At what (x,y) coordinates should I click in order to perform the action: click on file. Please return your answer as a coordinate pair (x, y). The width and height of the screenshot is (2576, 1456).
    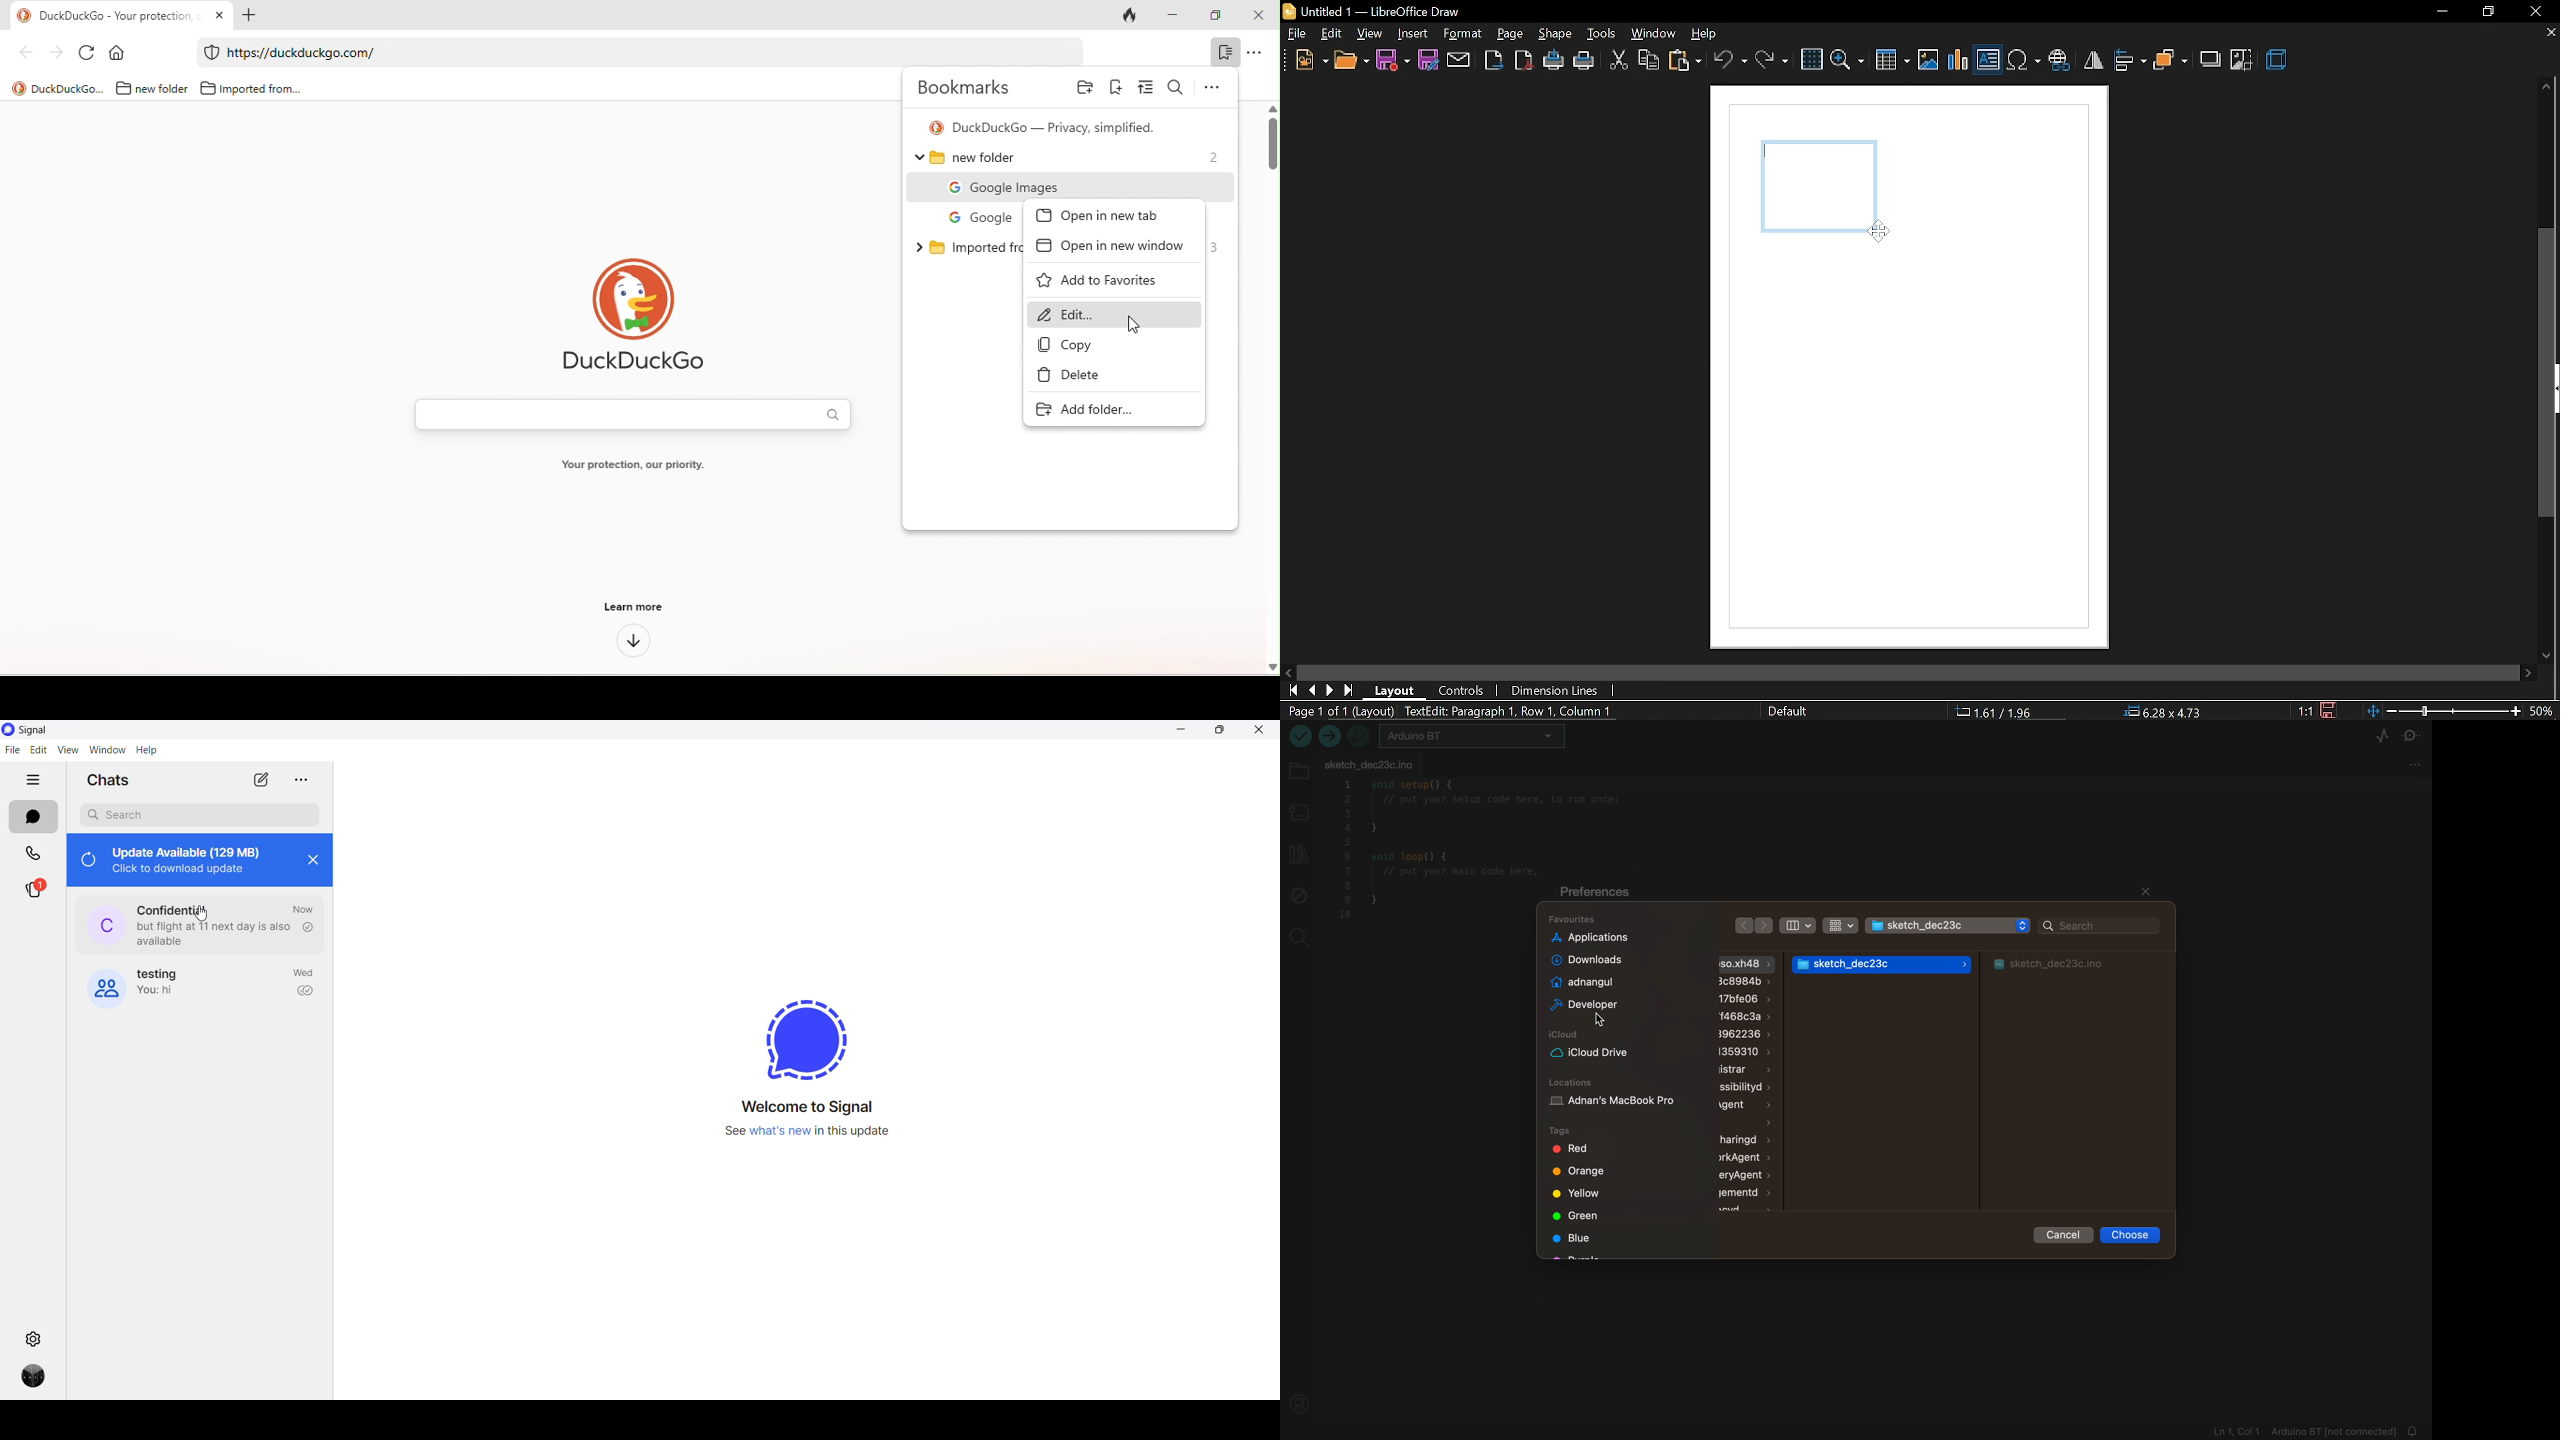
    Looking at the image, I should click on (12, 753).